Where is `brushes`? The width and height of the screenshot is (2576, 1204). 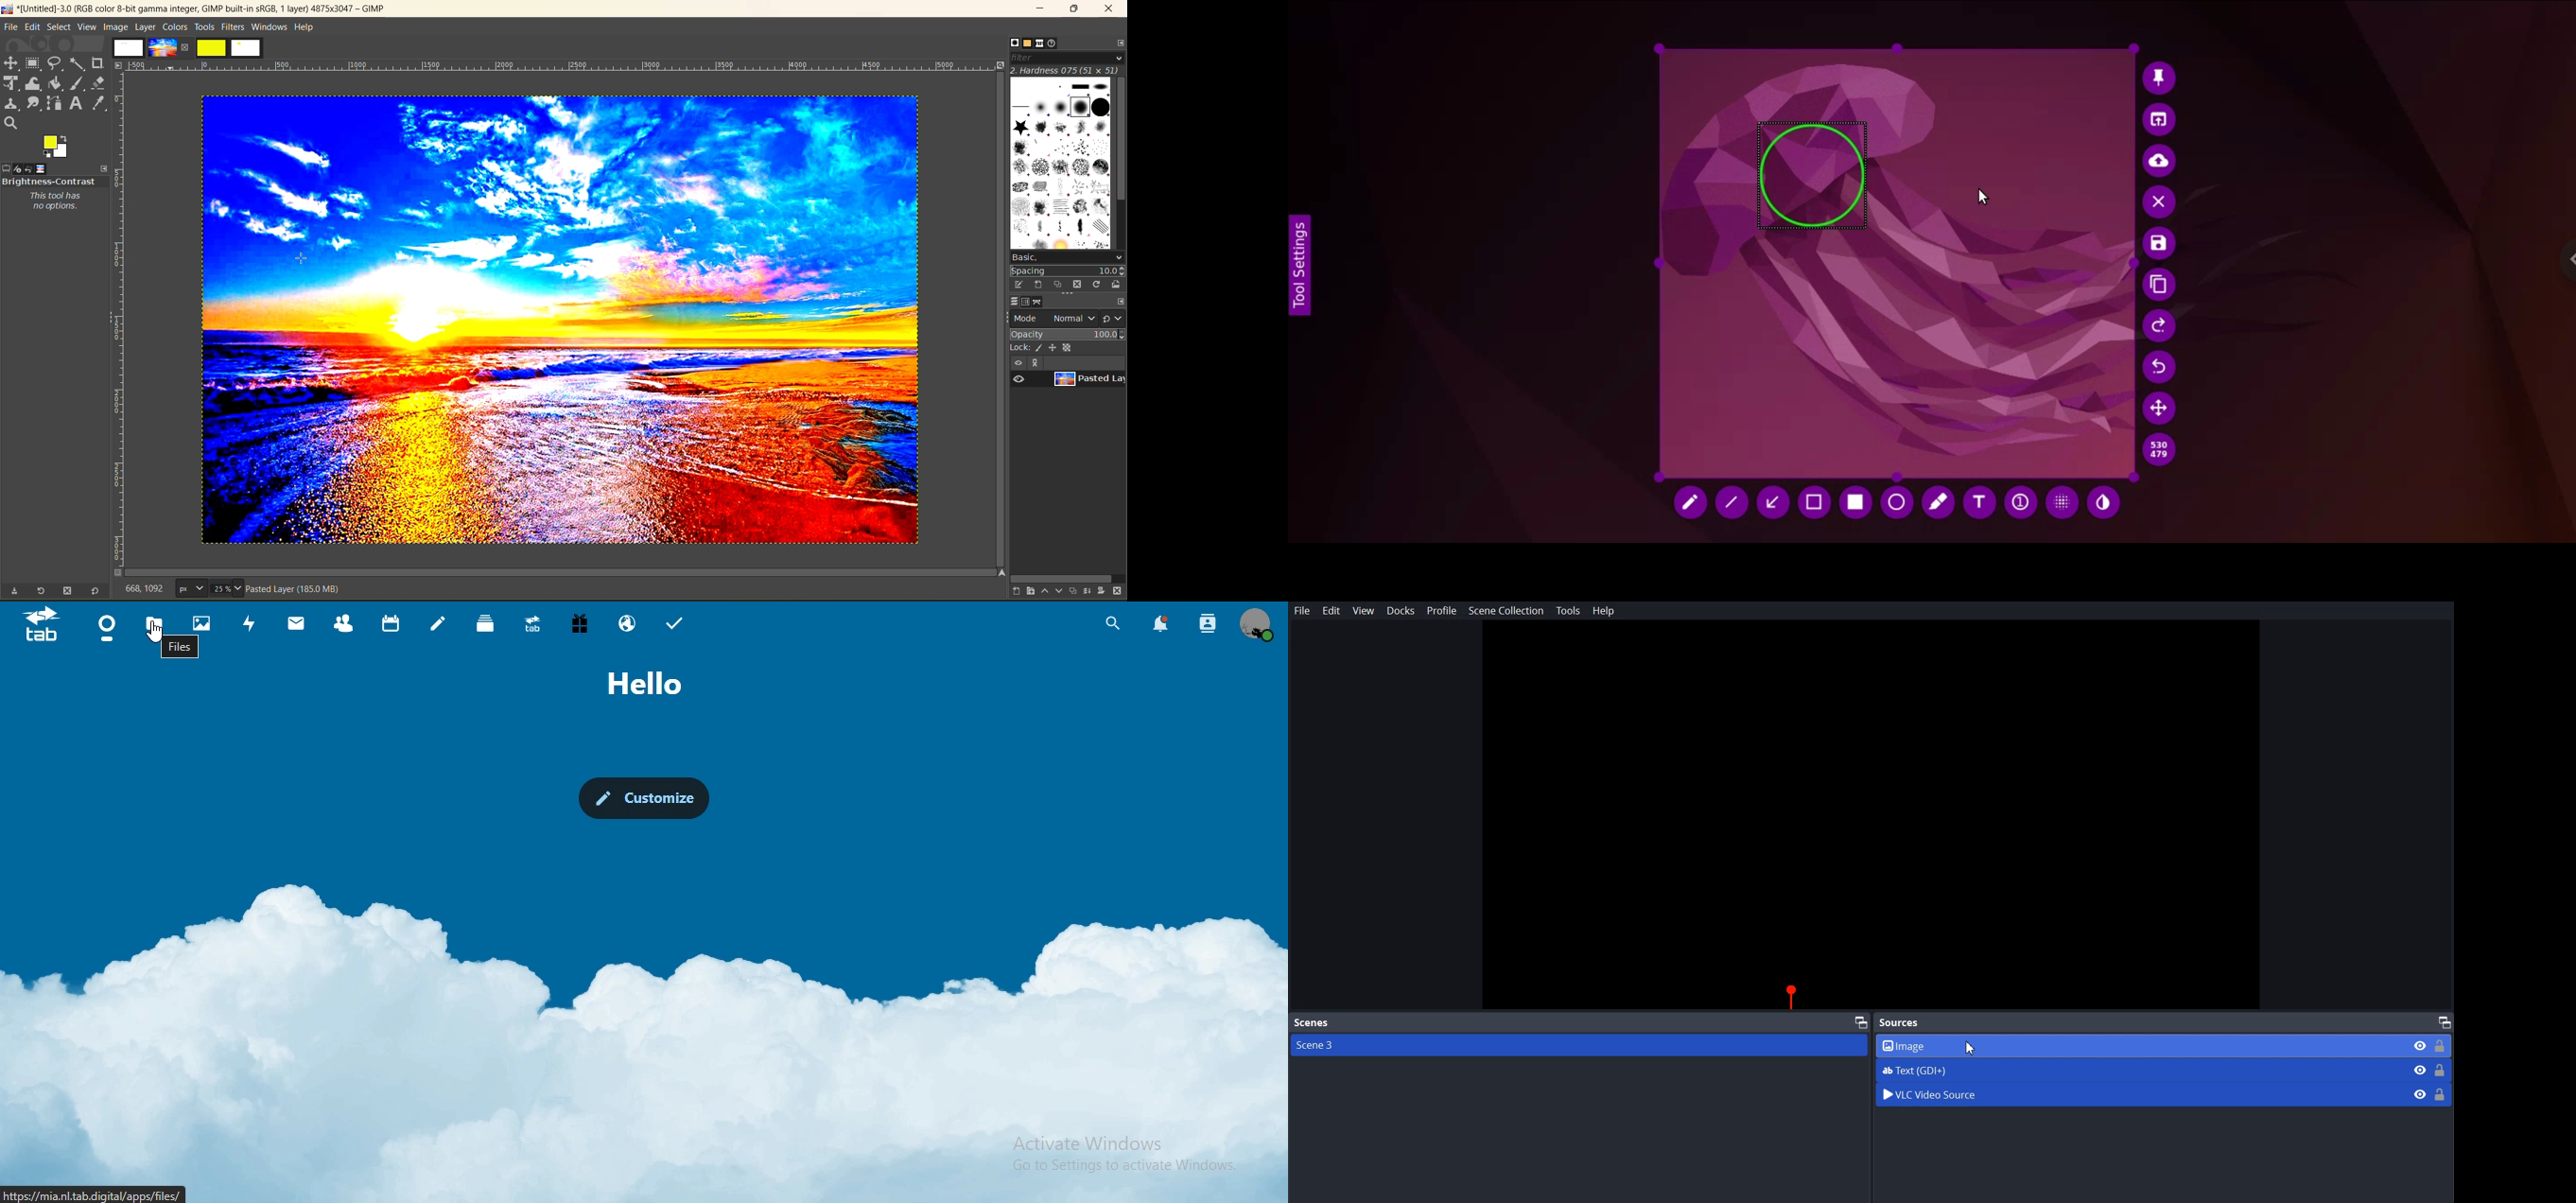 brushes is located at coordinates (1015, 43).